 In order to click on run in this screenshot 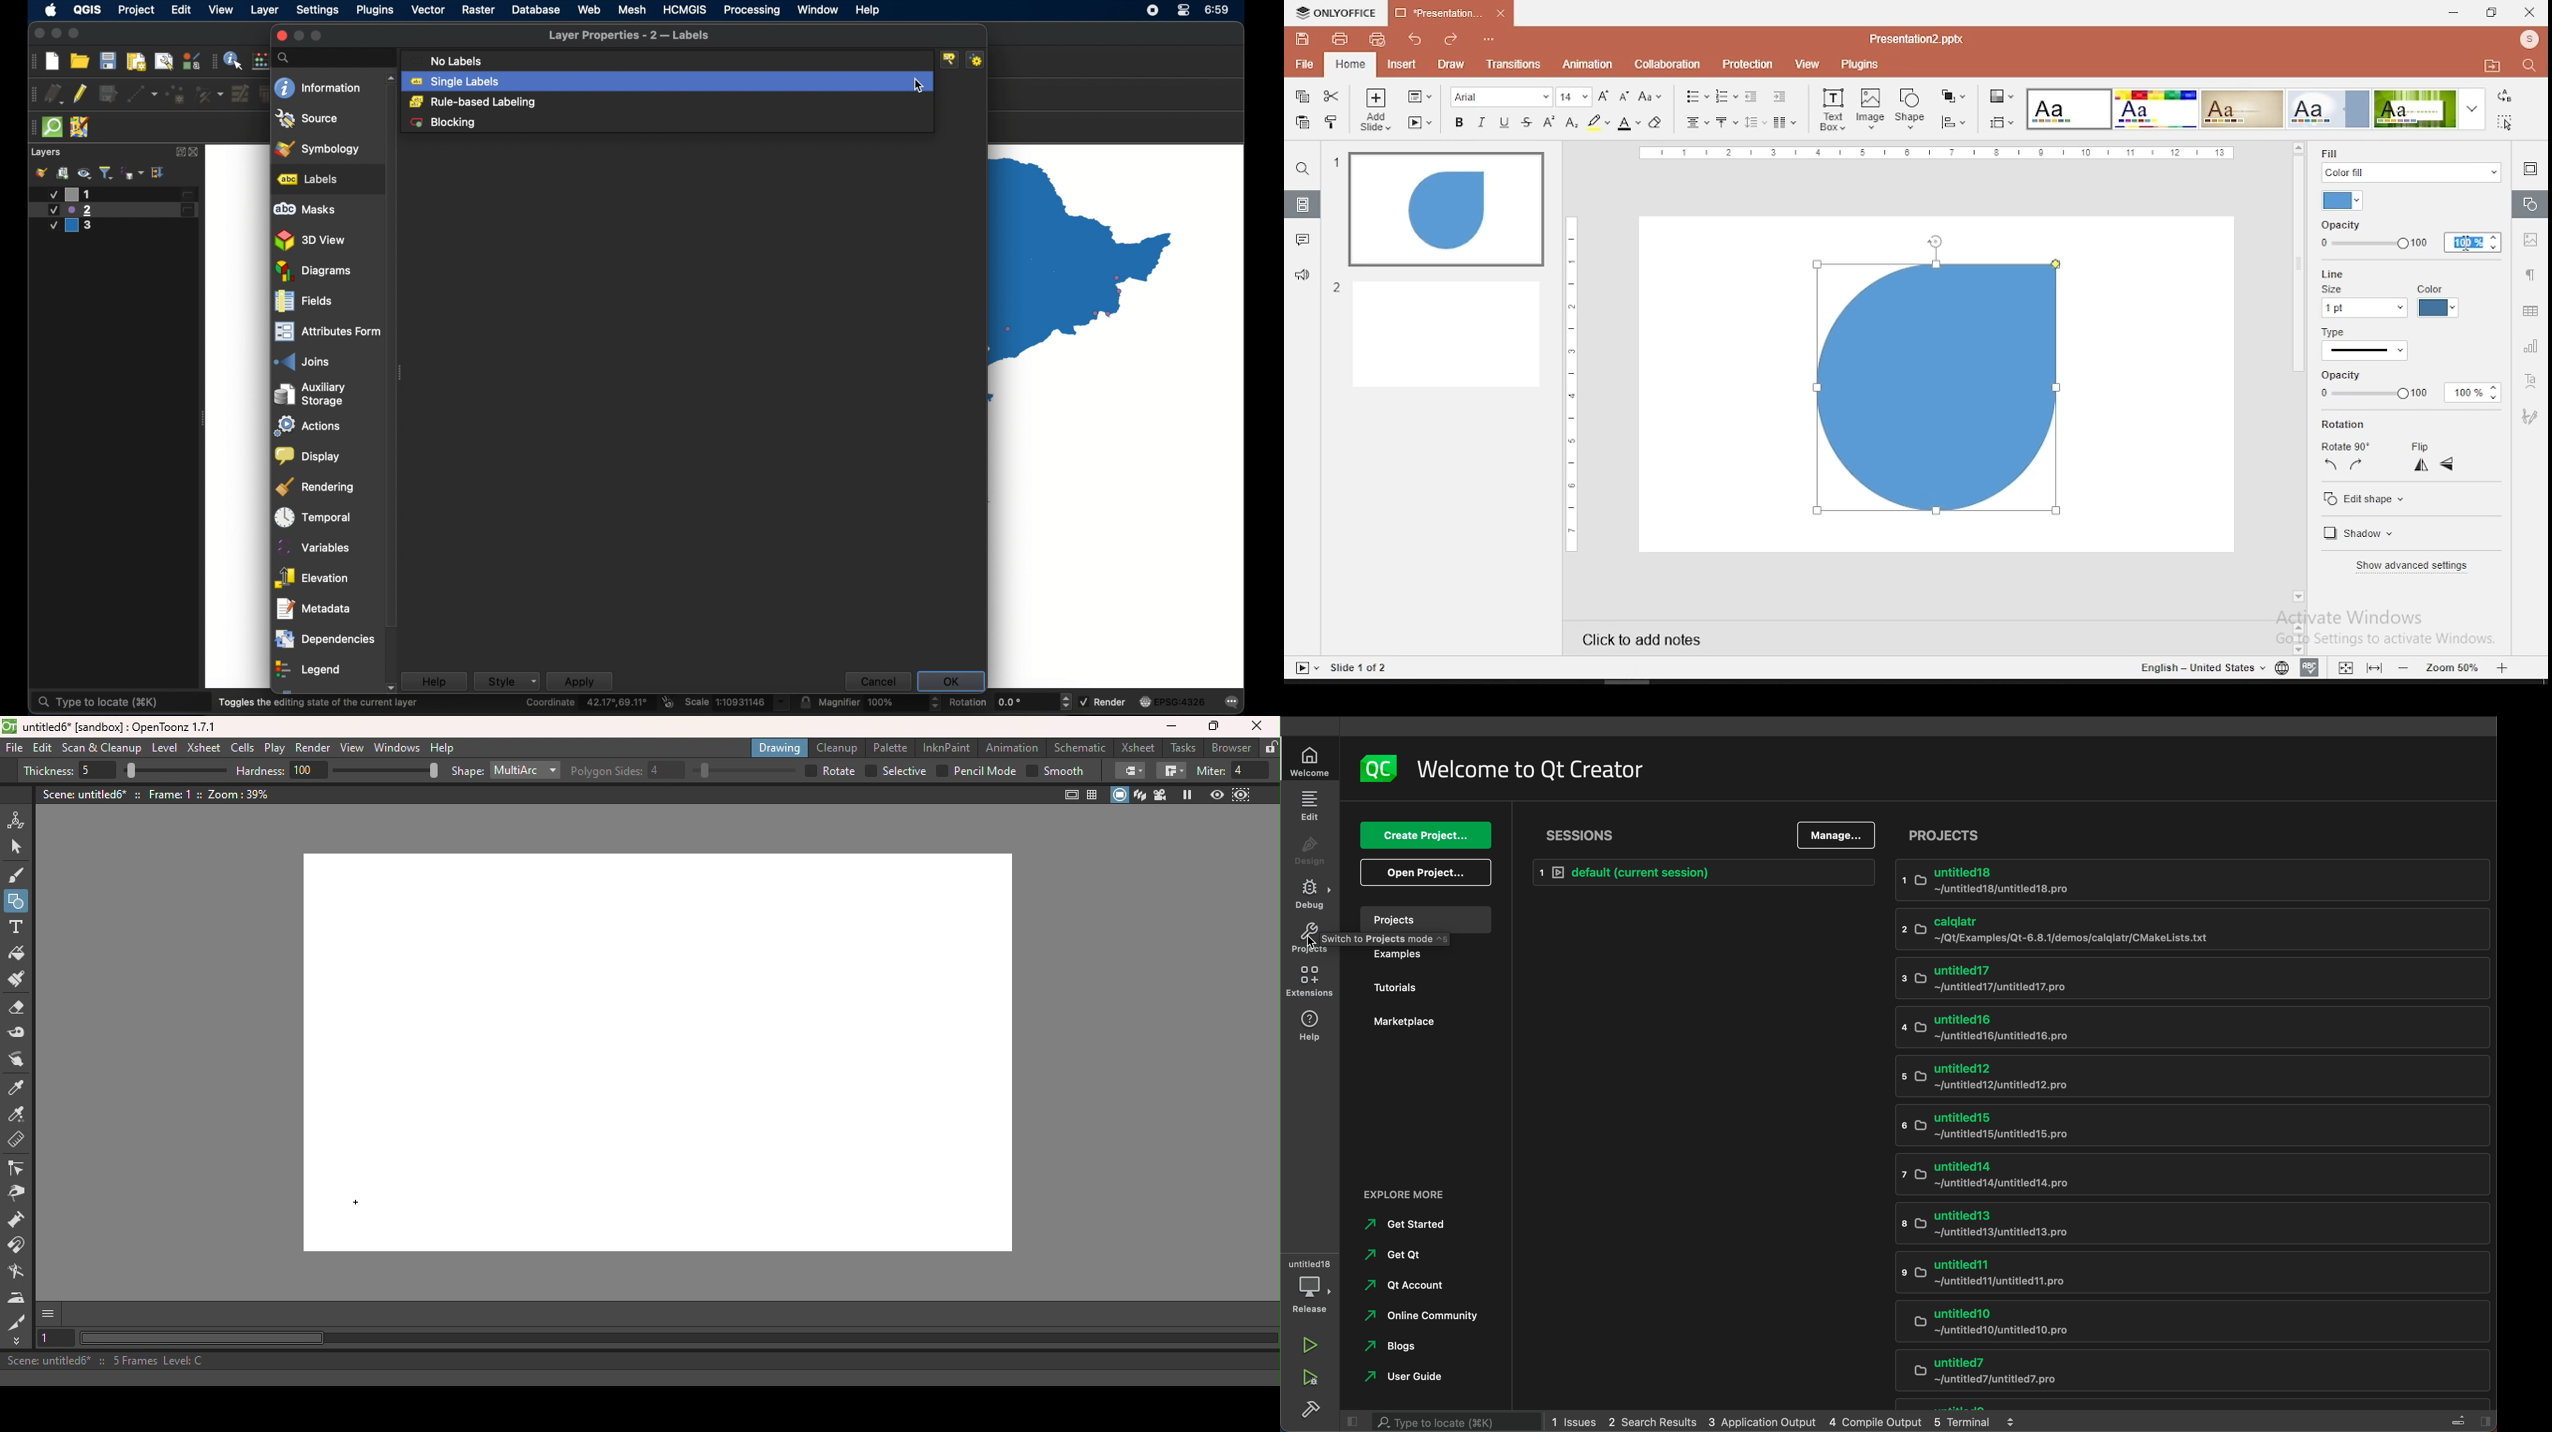, I will do `click(1307, 1347)`.